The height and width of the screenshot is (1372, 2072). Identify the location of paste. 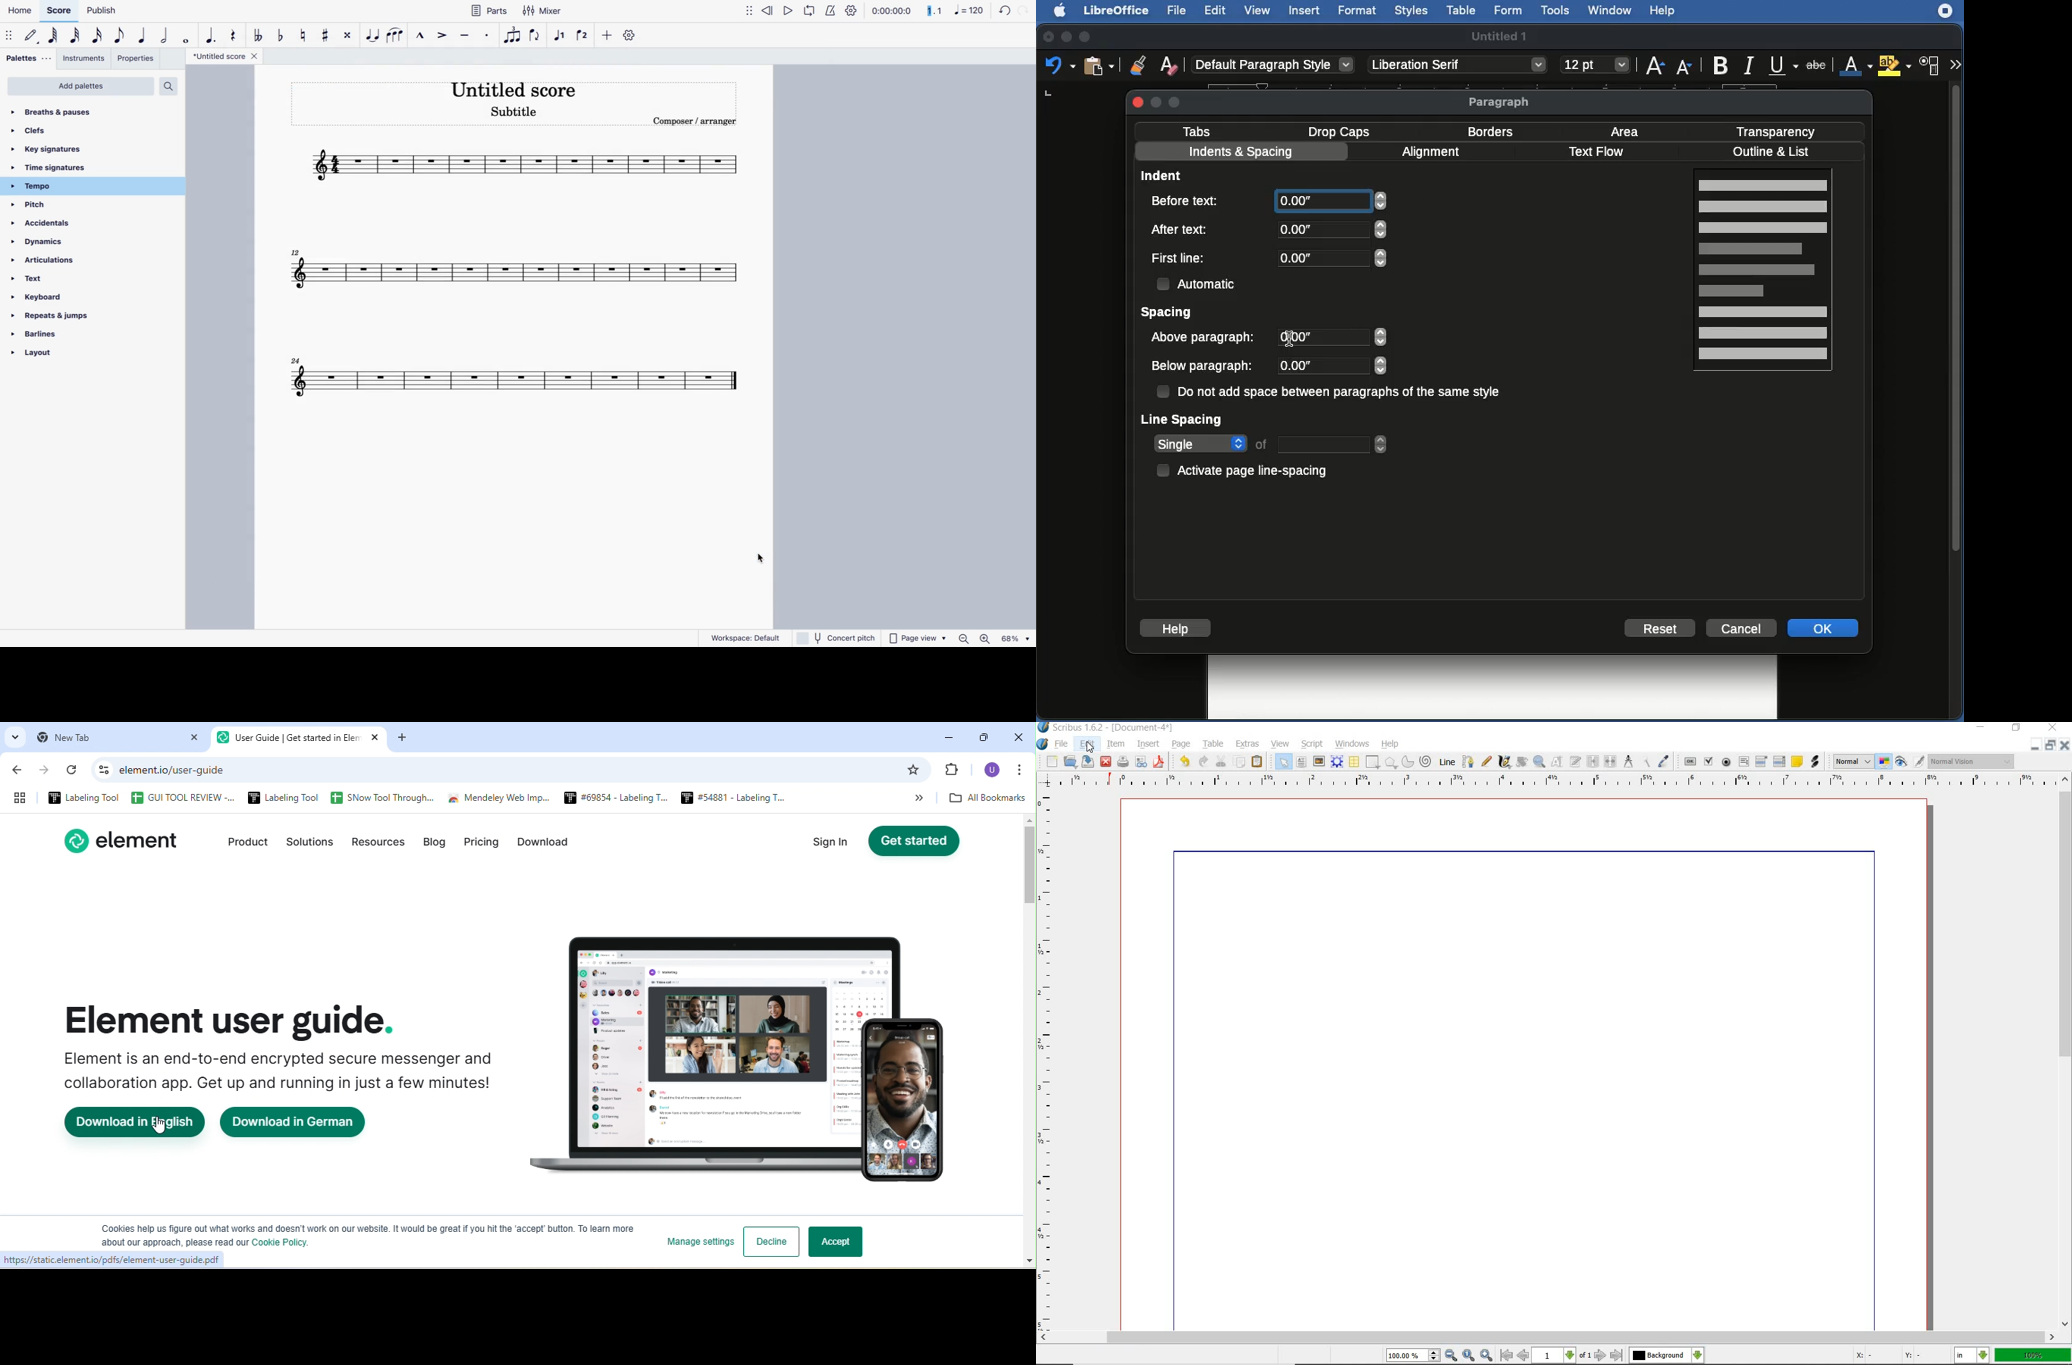
(1257, 762).